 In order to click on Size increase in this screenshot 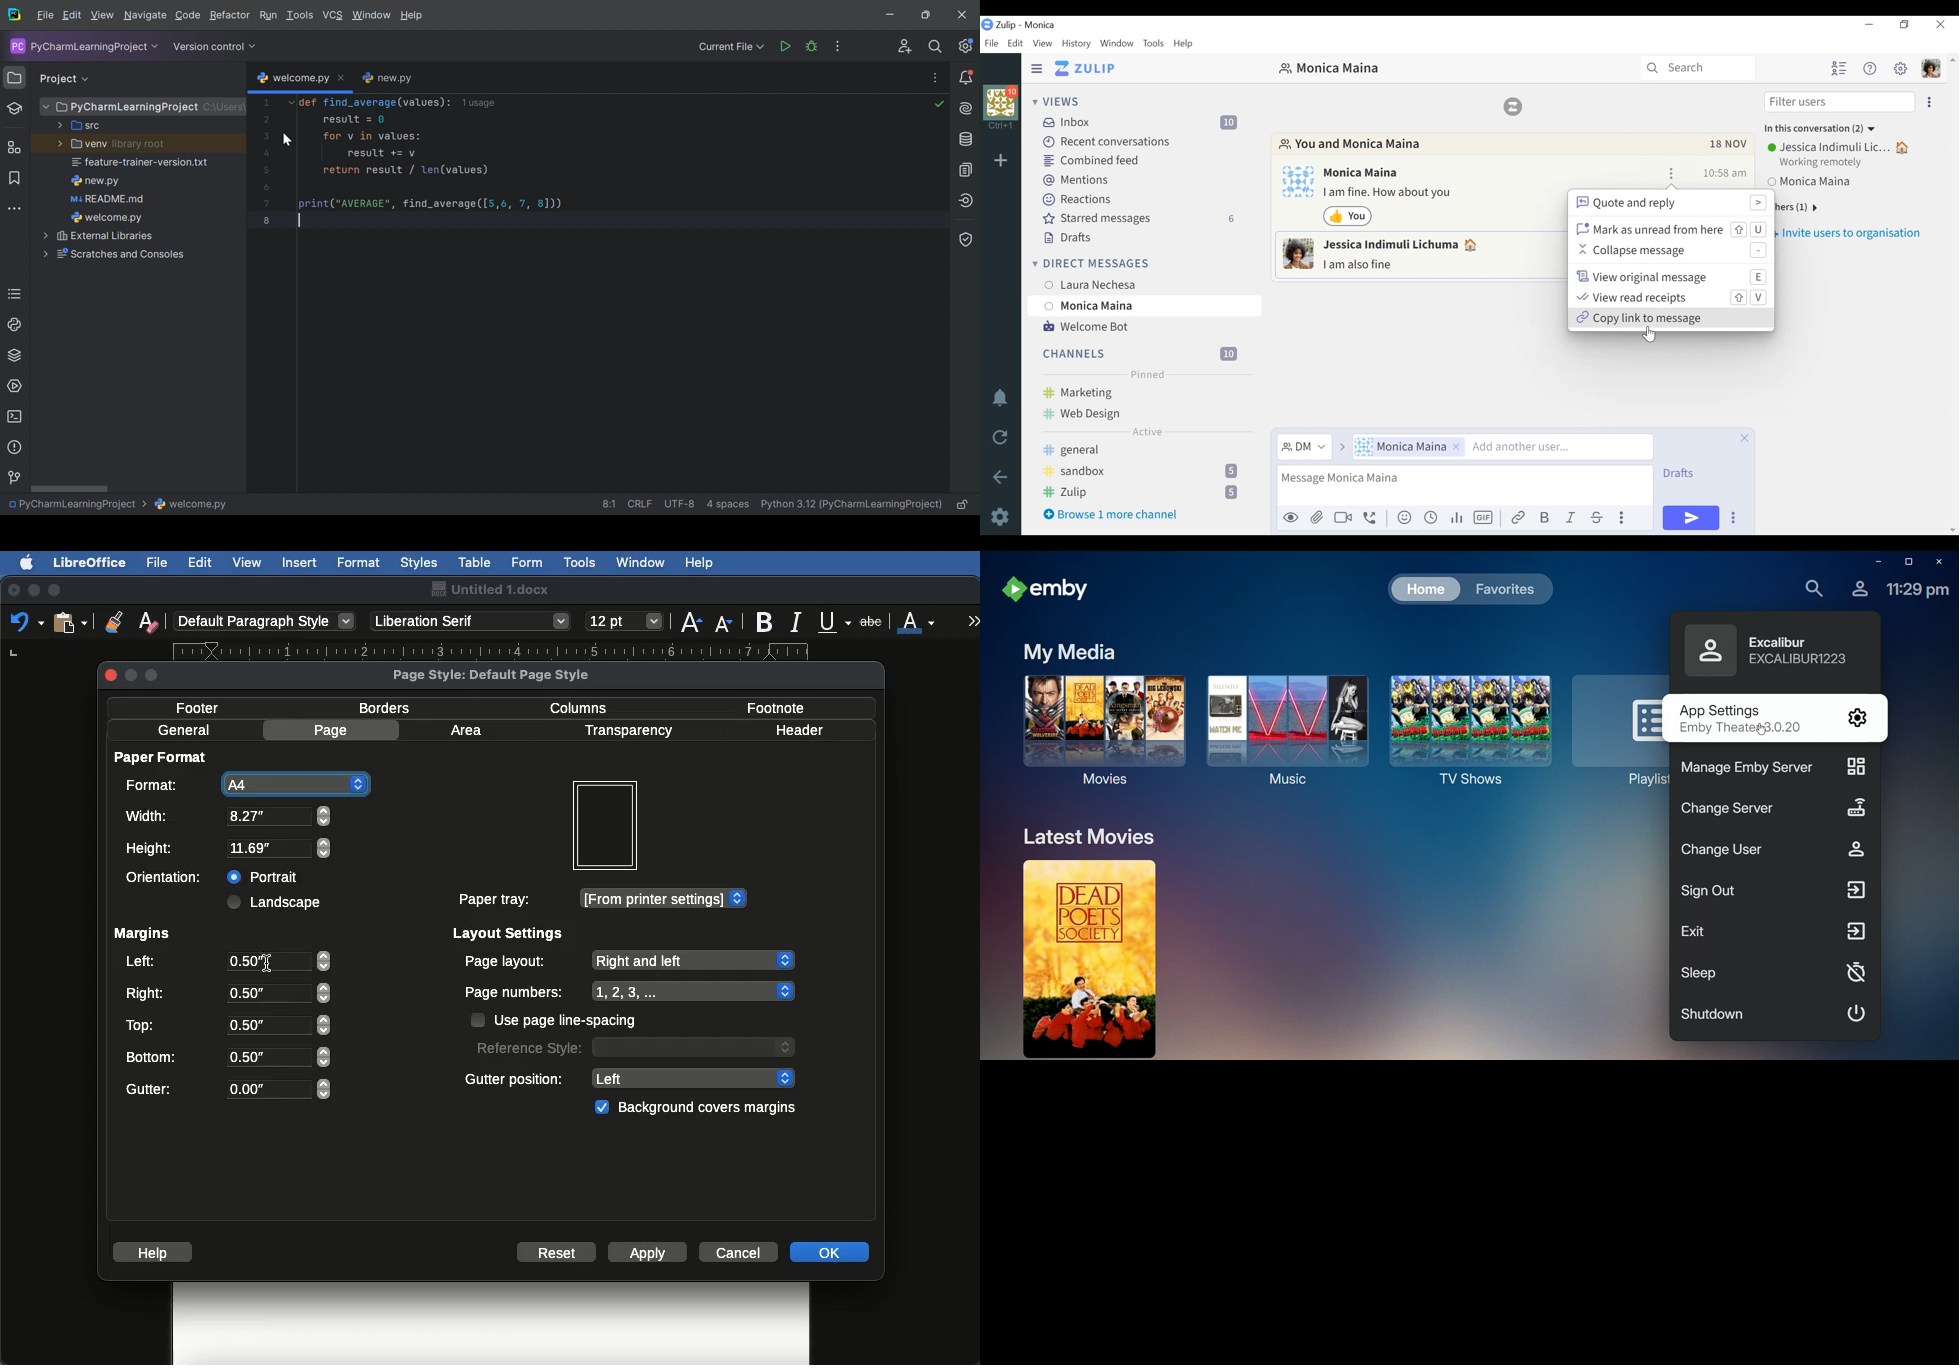, I will do `click(690, 620)`.